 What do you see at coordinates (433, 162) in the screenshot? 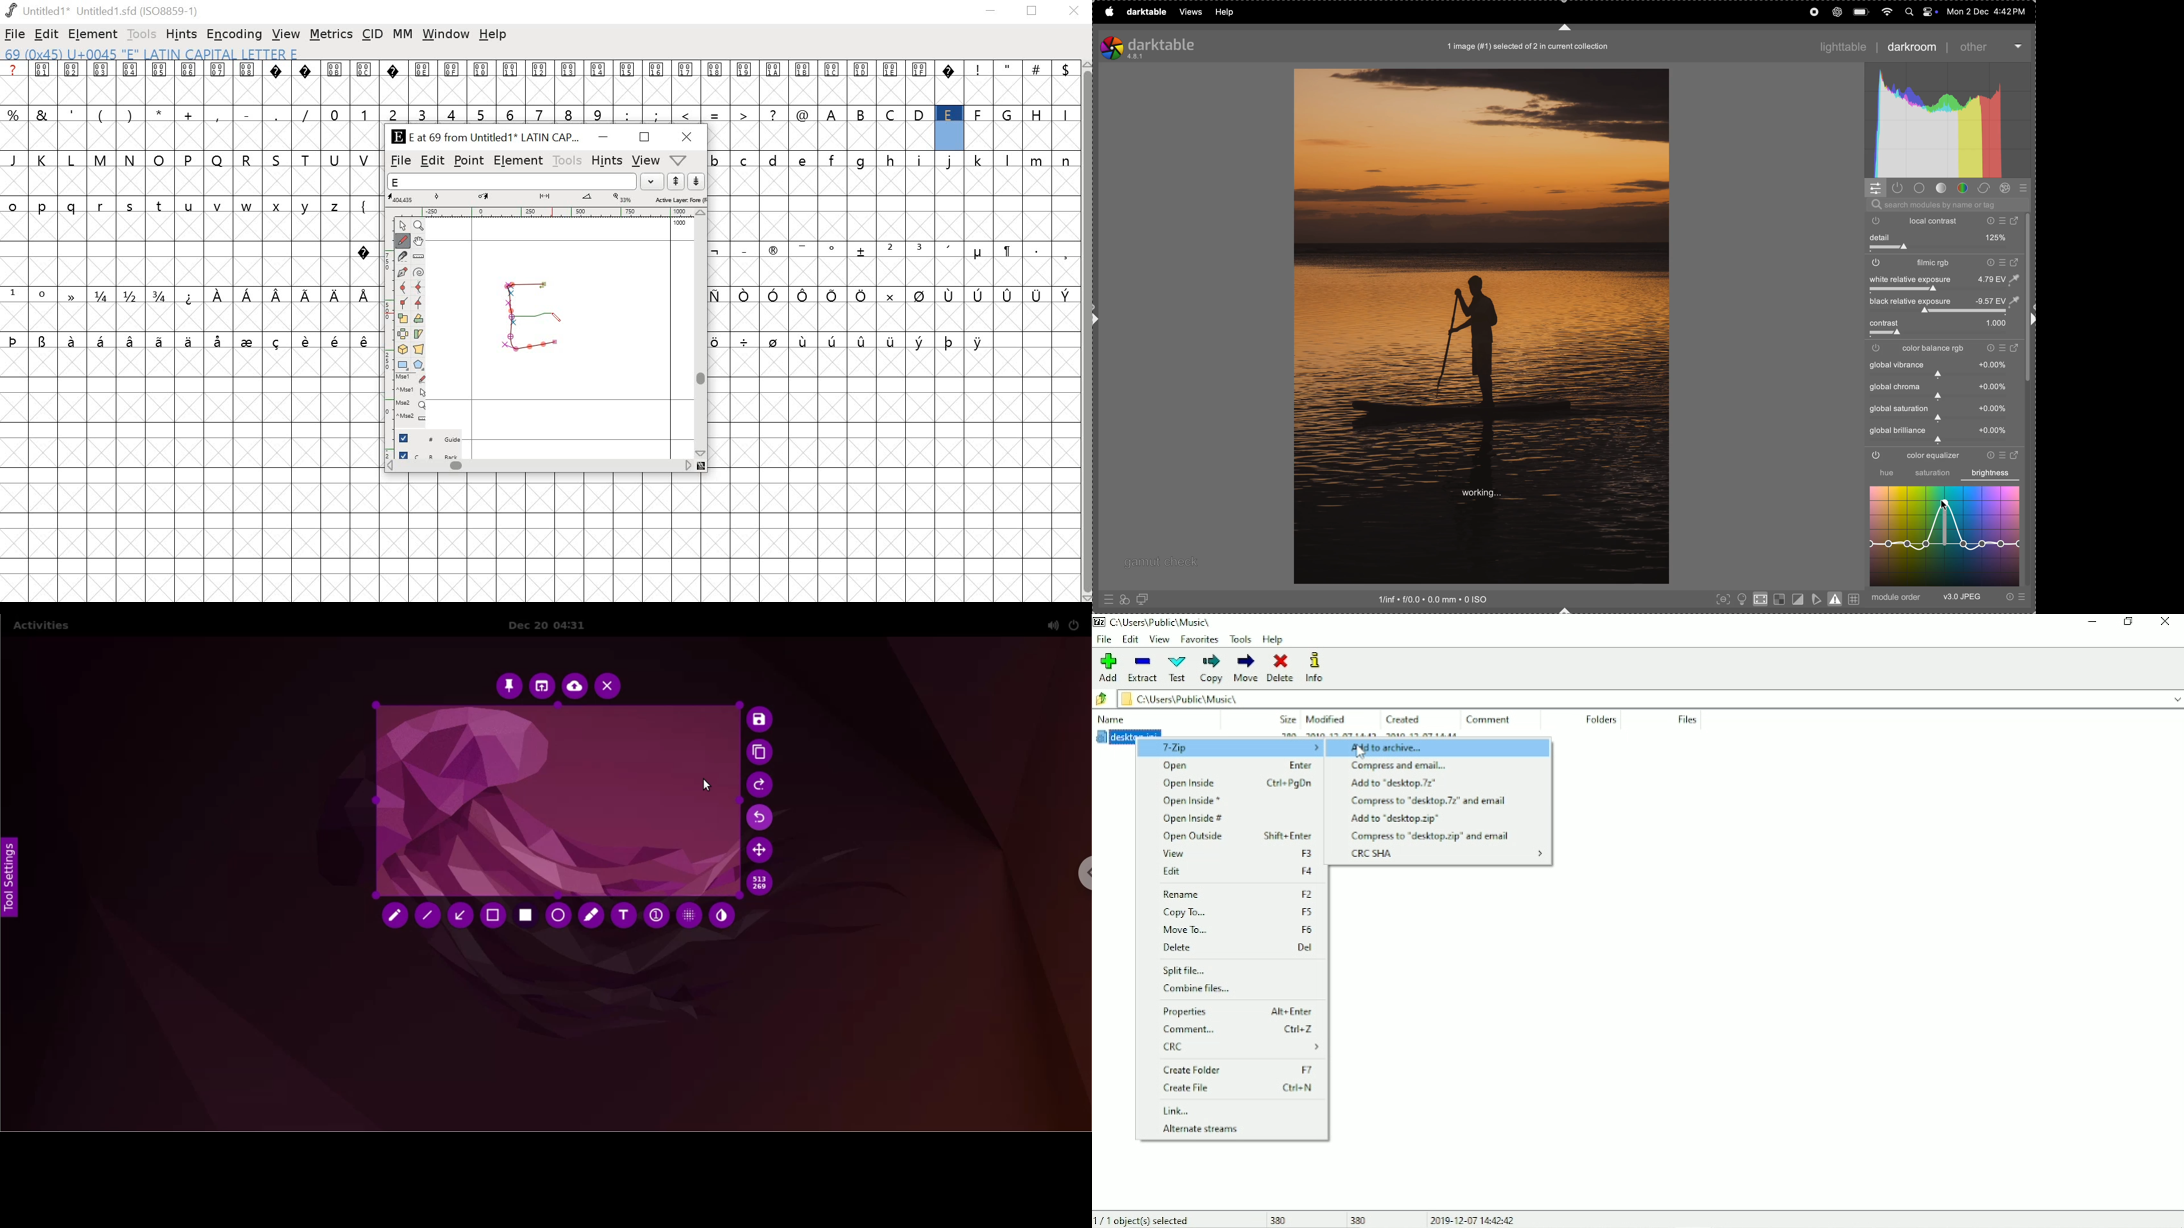
I see `edit` at bounding box center [433, 162].